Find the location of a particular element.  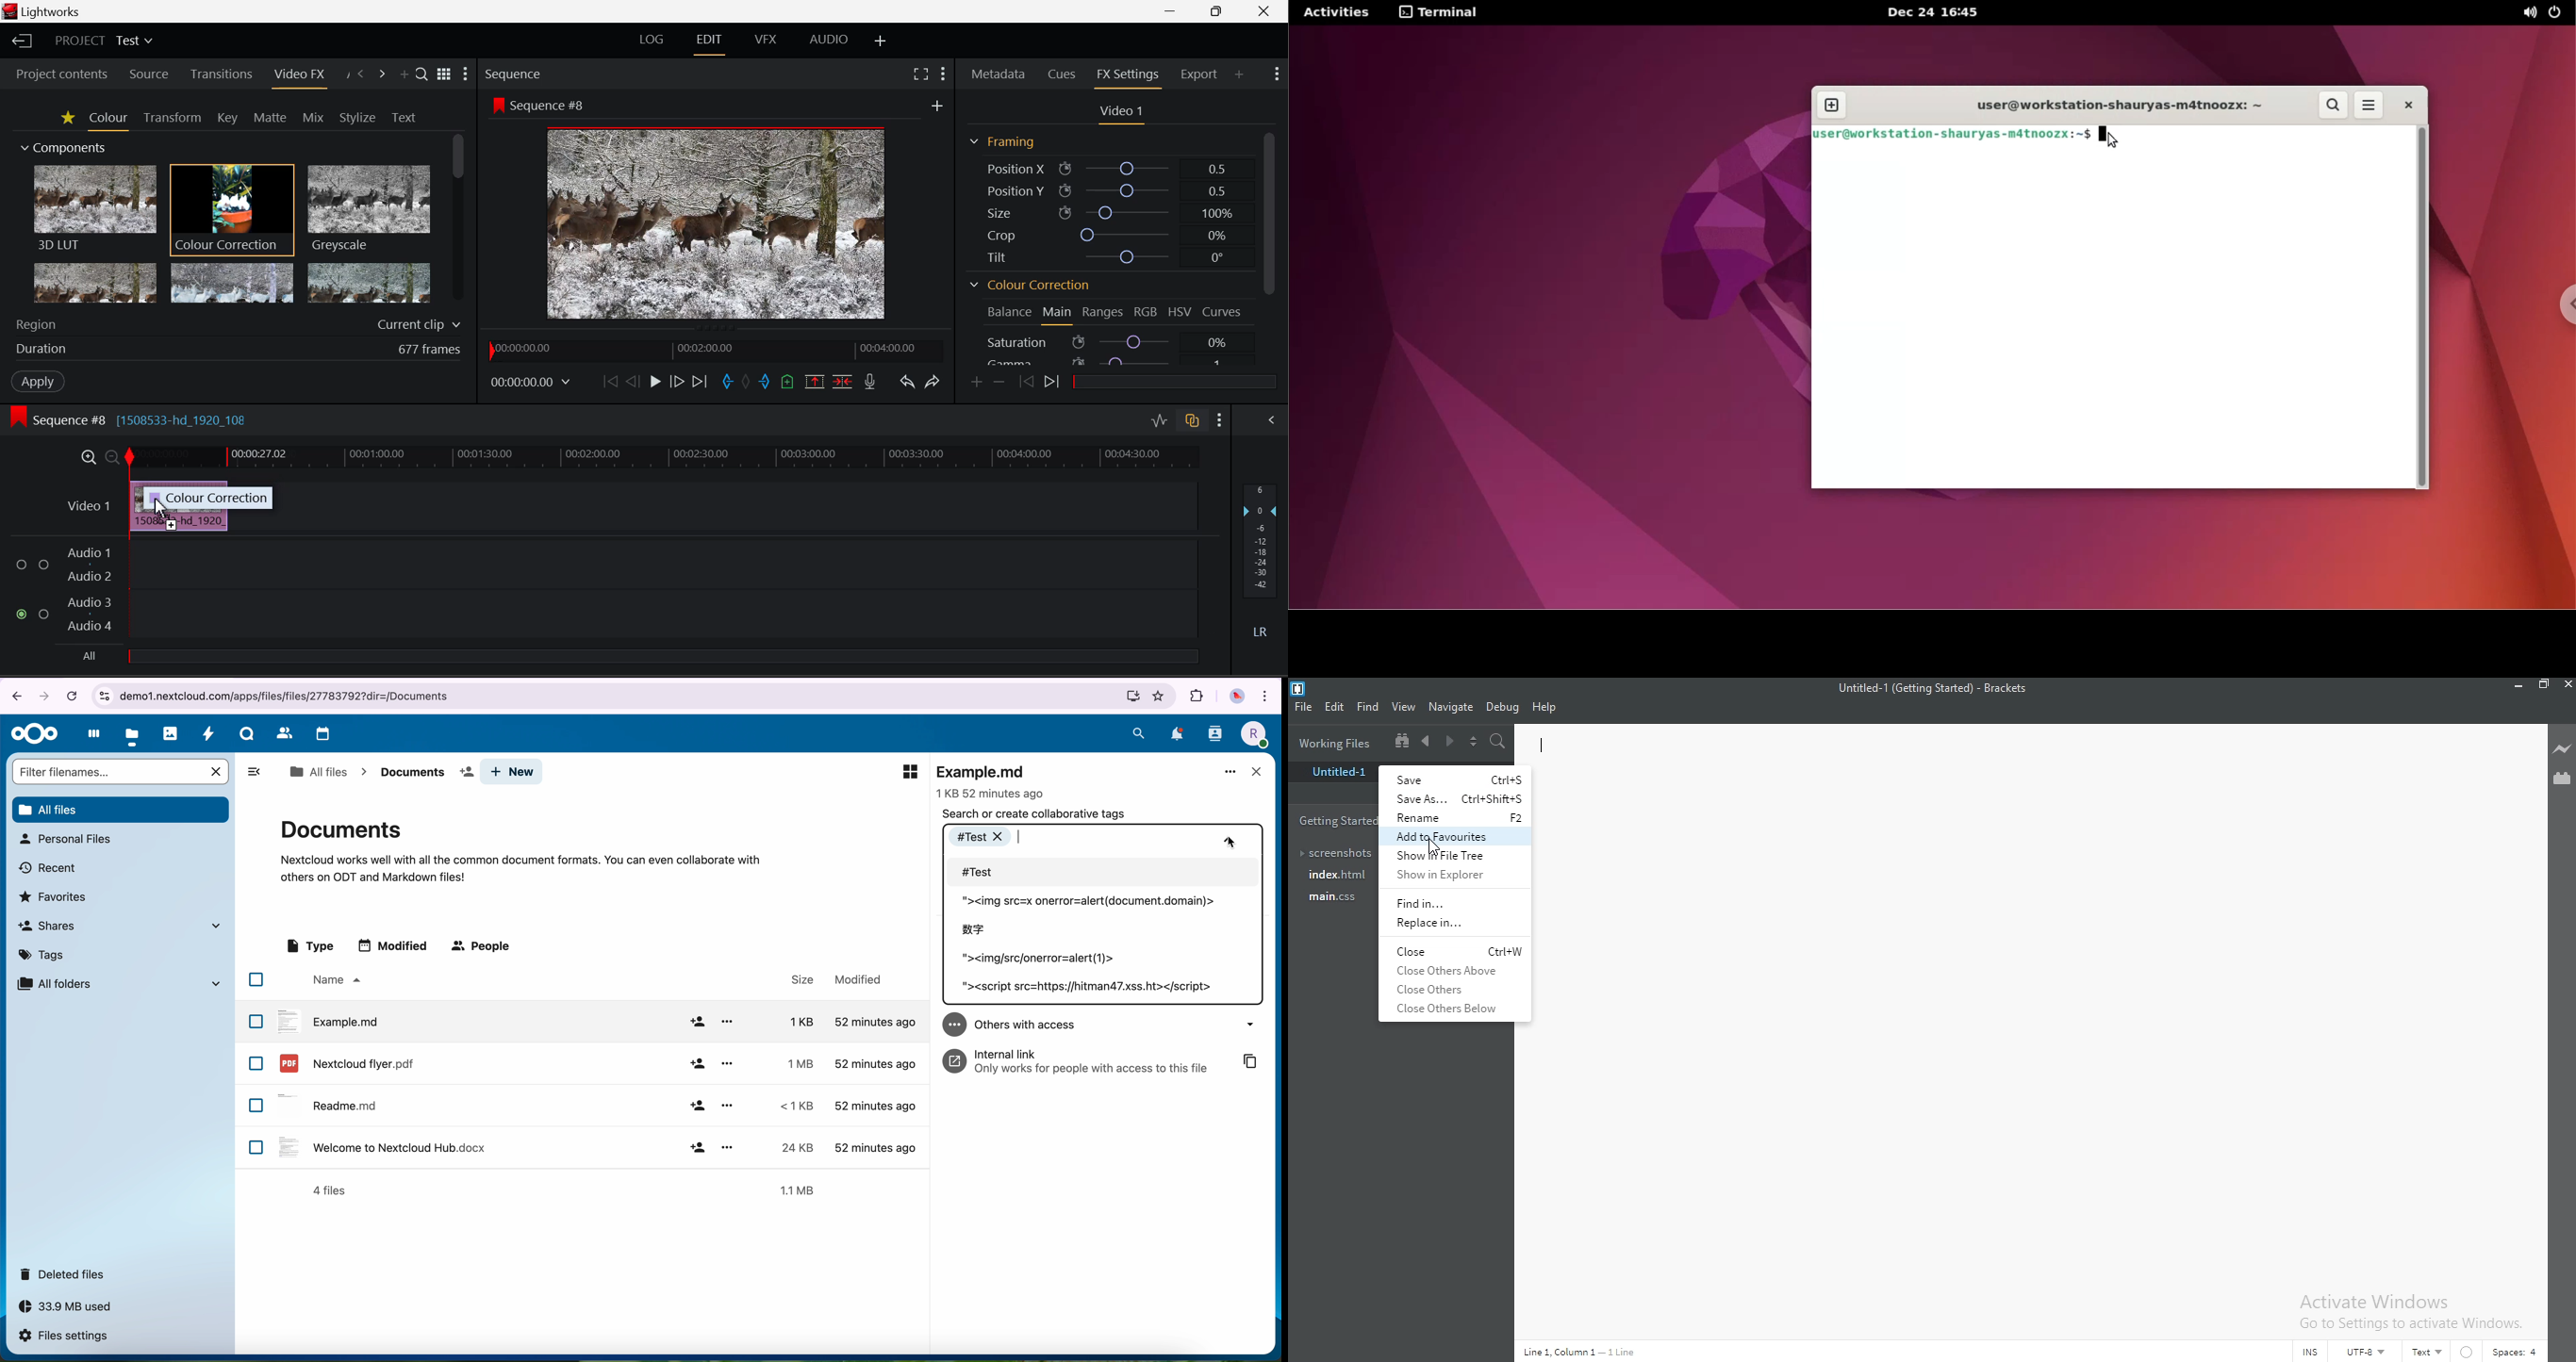

internal link is located at coordinates (1081, 1060).